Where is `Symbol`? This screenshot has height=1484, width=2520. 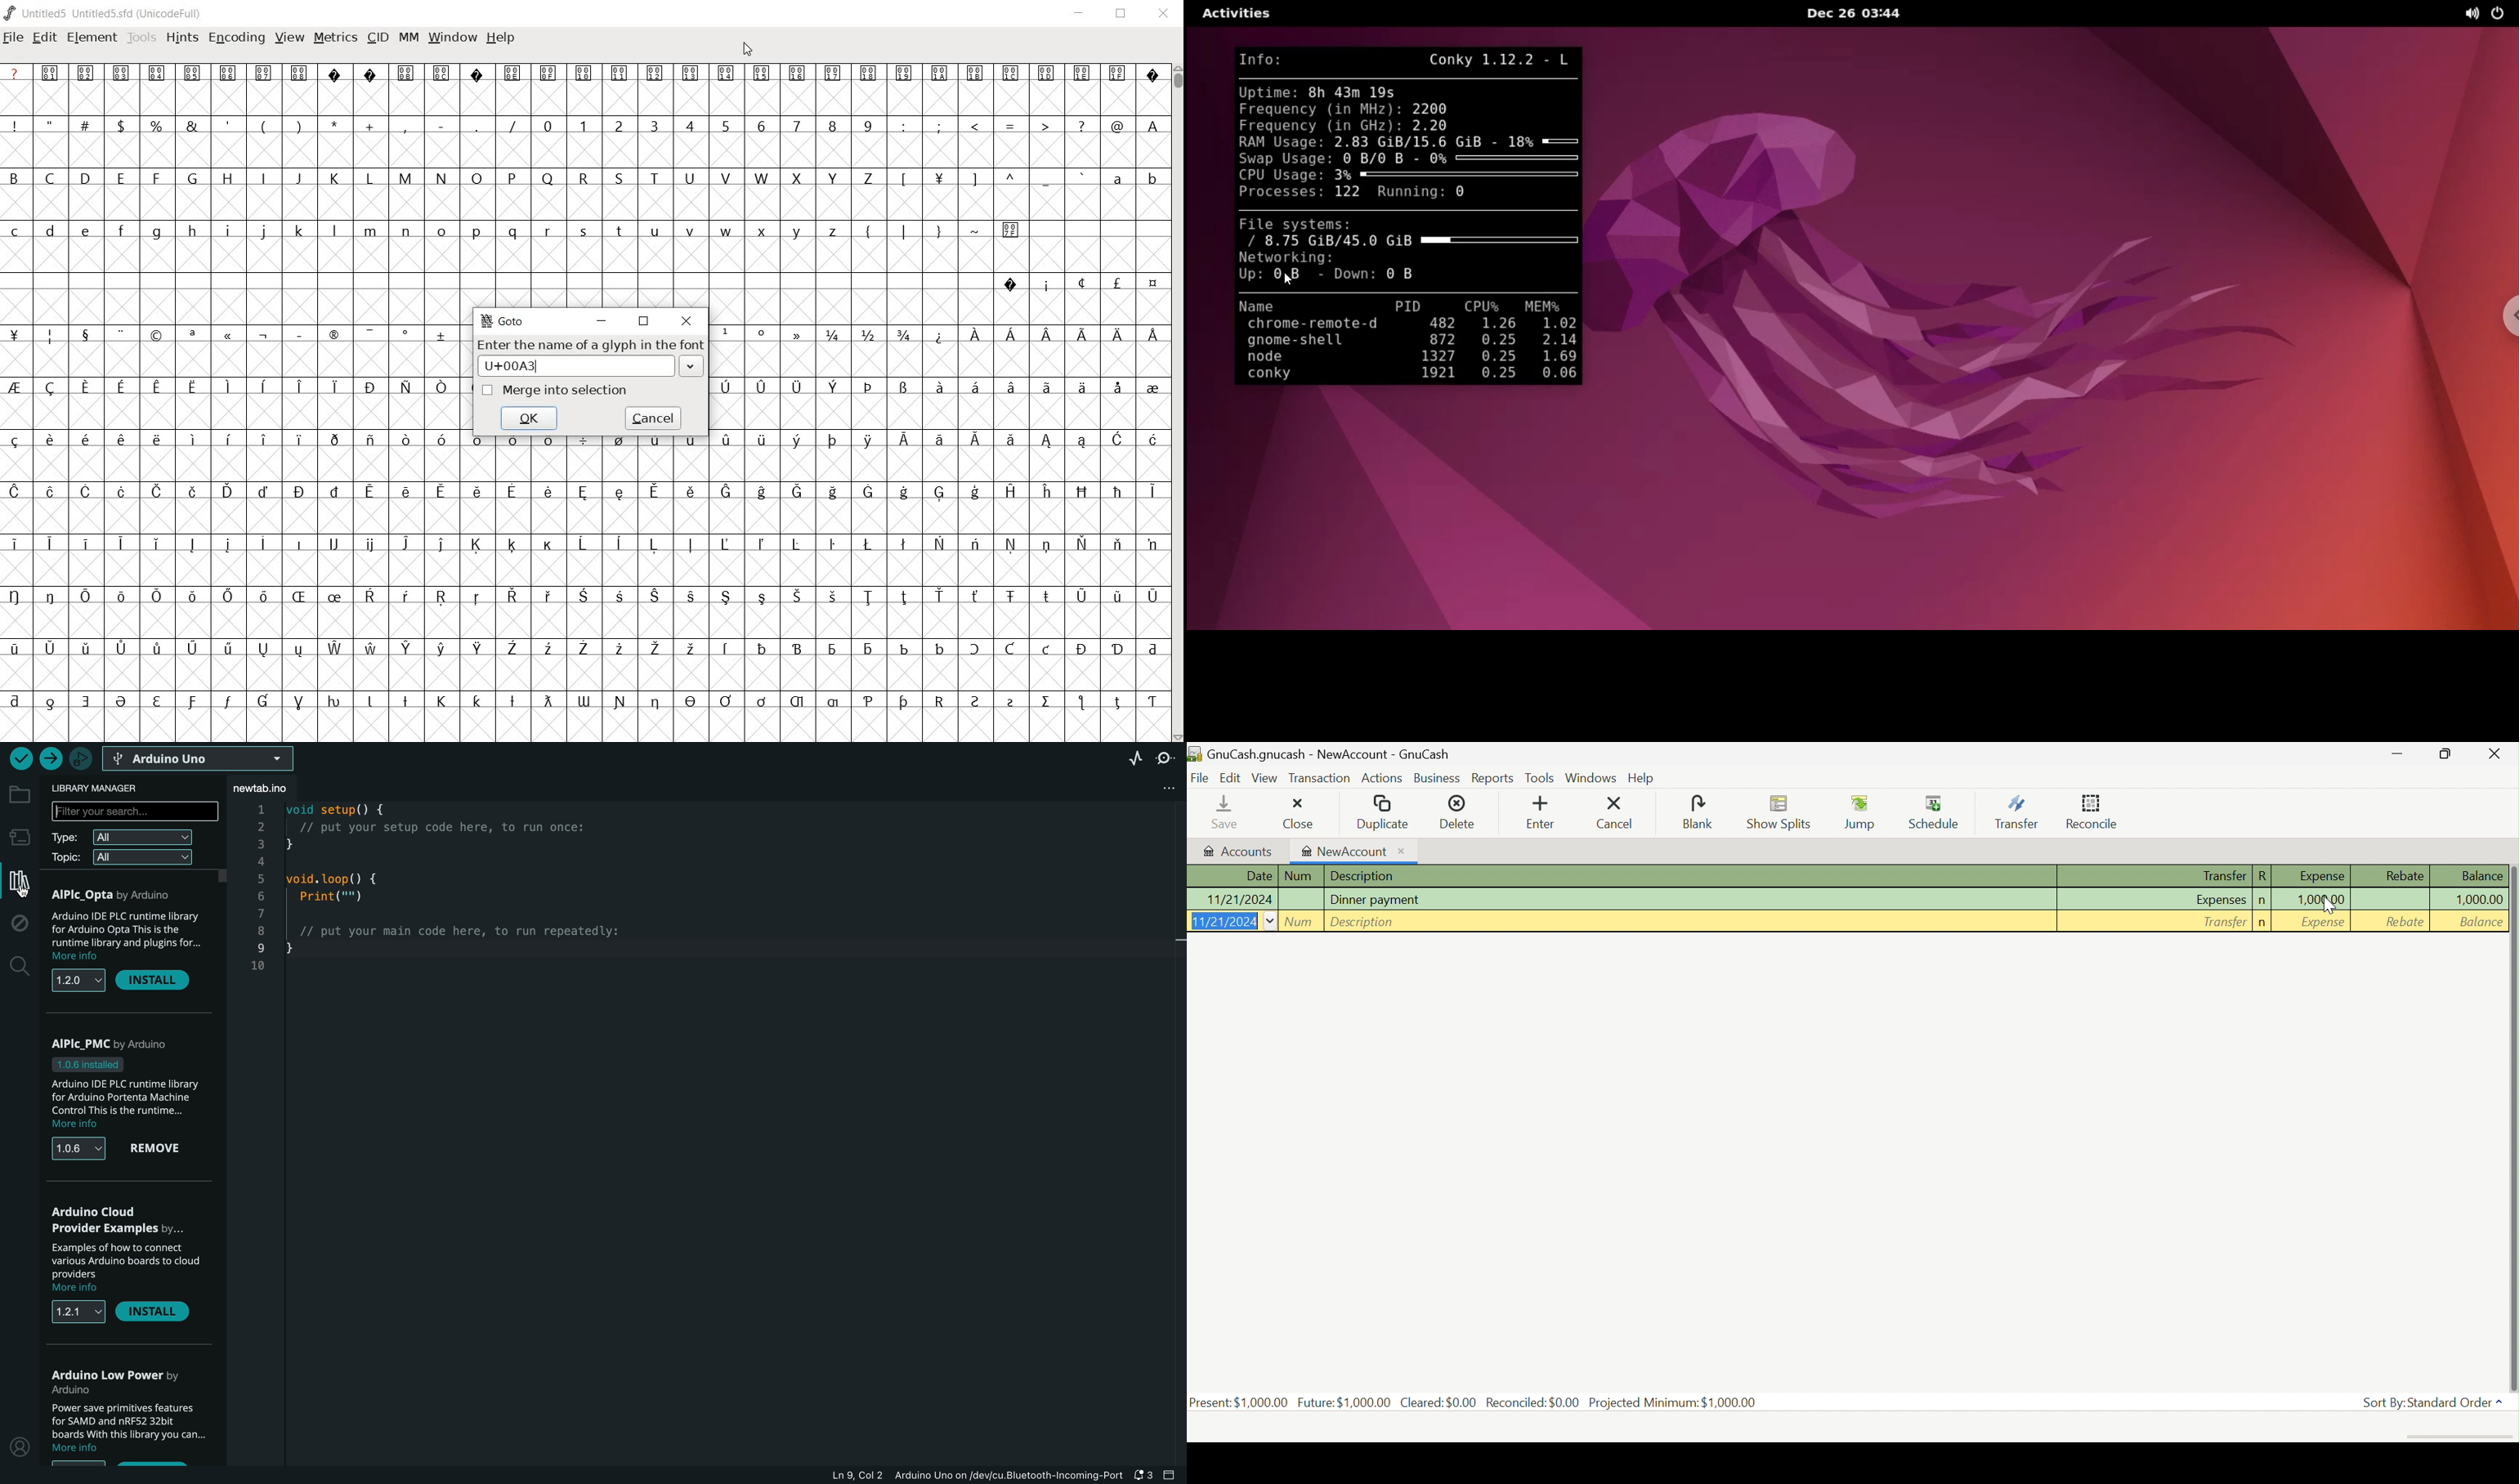
Symbol is located at coordinates (121, 388).